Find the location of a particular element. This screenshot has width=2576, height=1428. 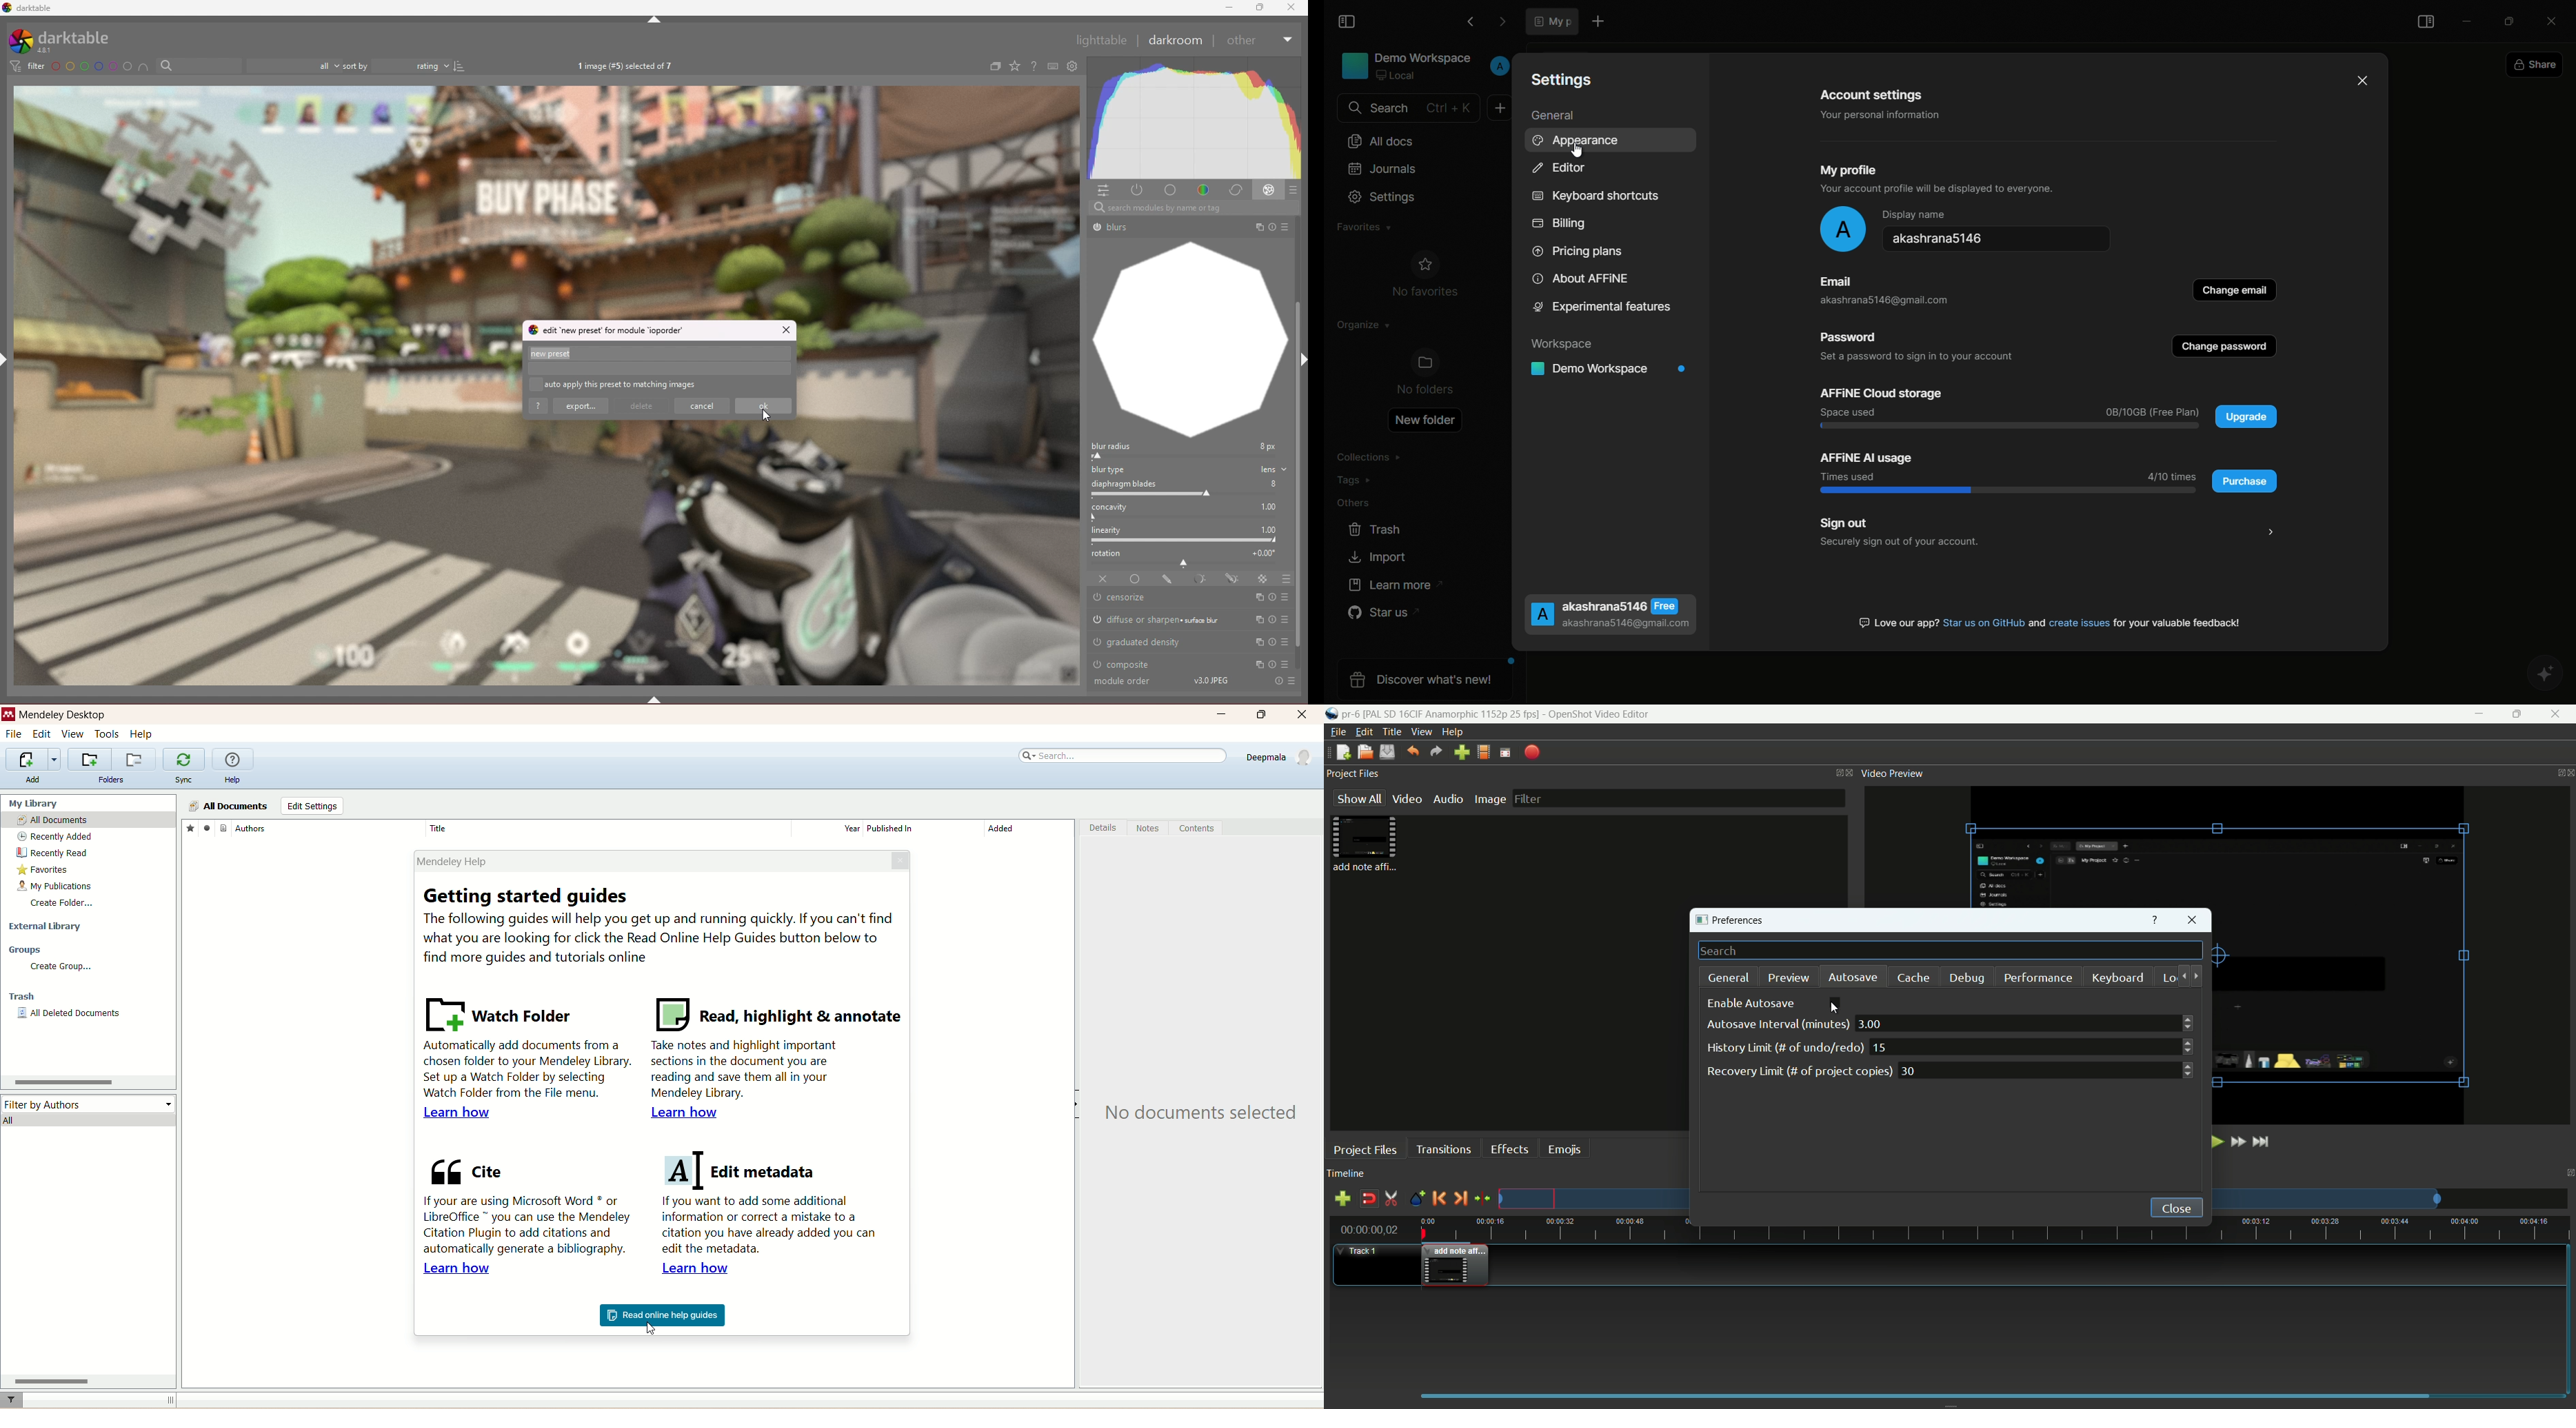

my publications is located at coordinates (52, 887).